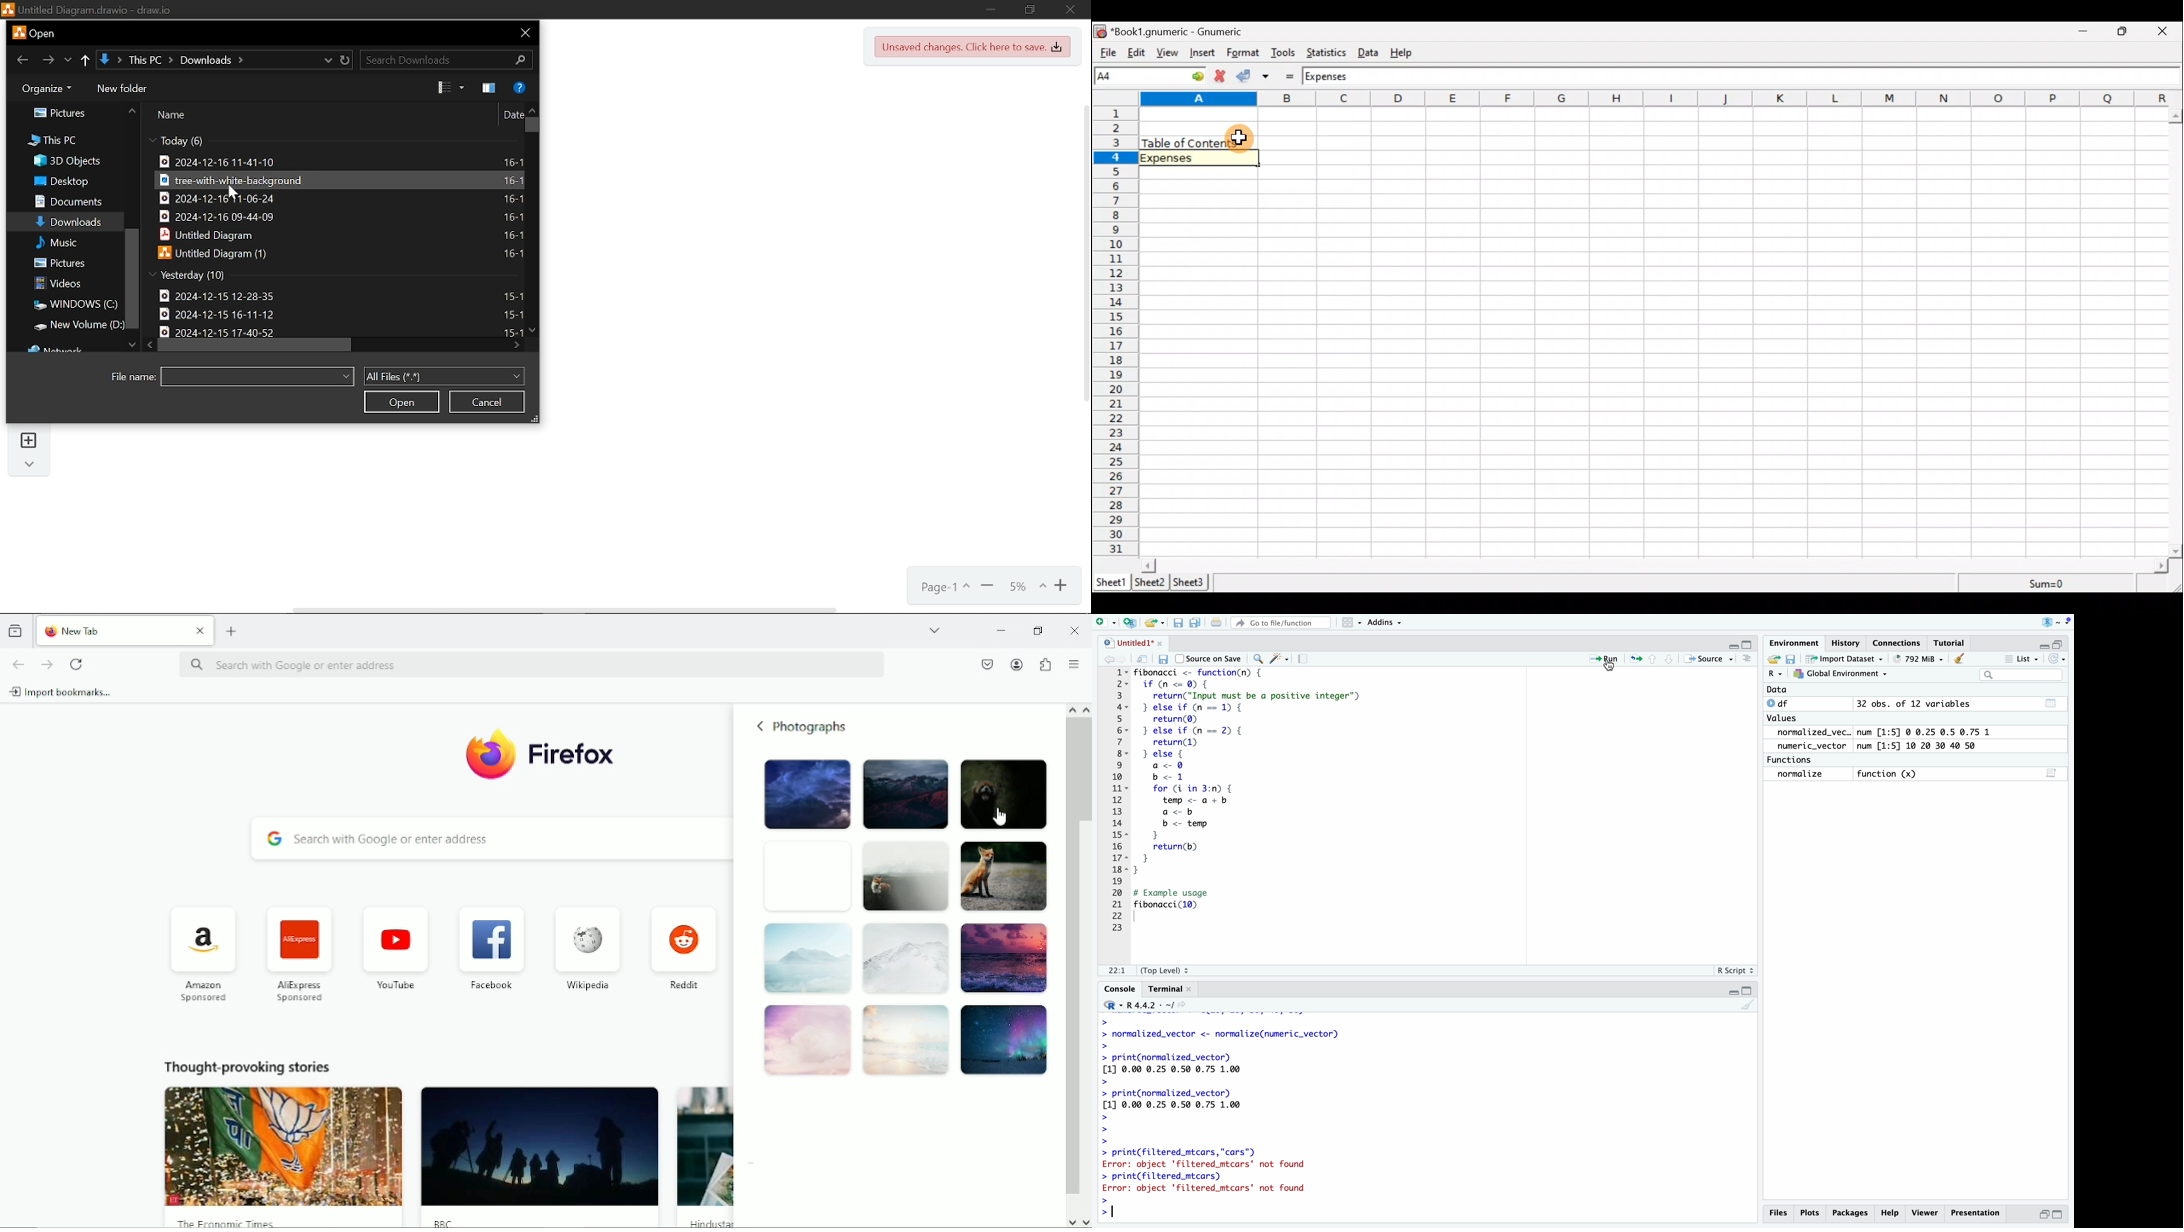 This screenshot has width=2184, height=1232. Describe the element at coordinates (527, 663) in the screenshot. I see `Search with Google or enter address` at that location.